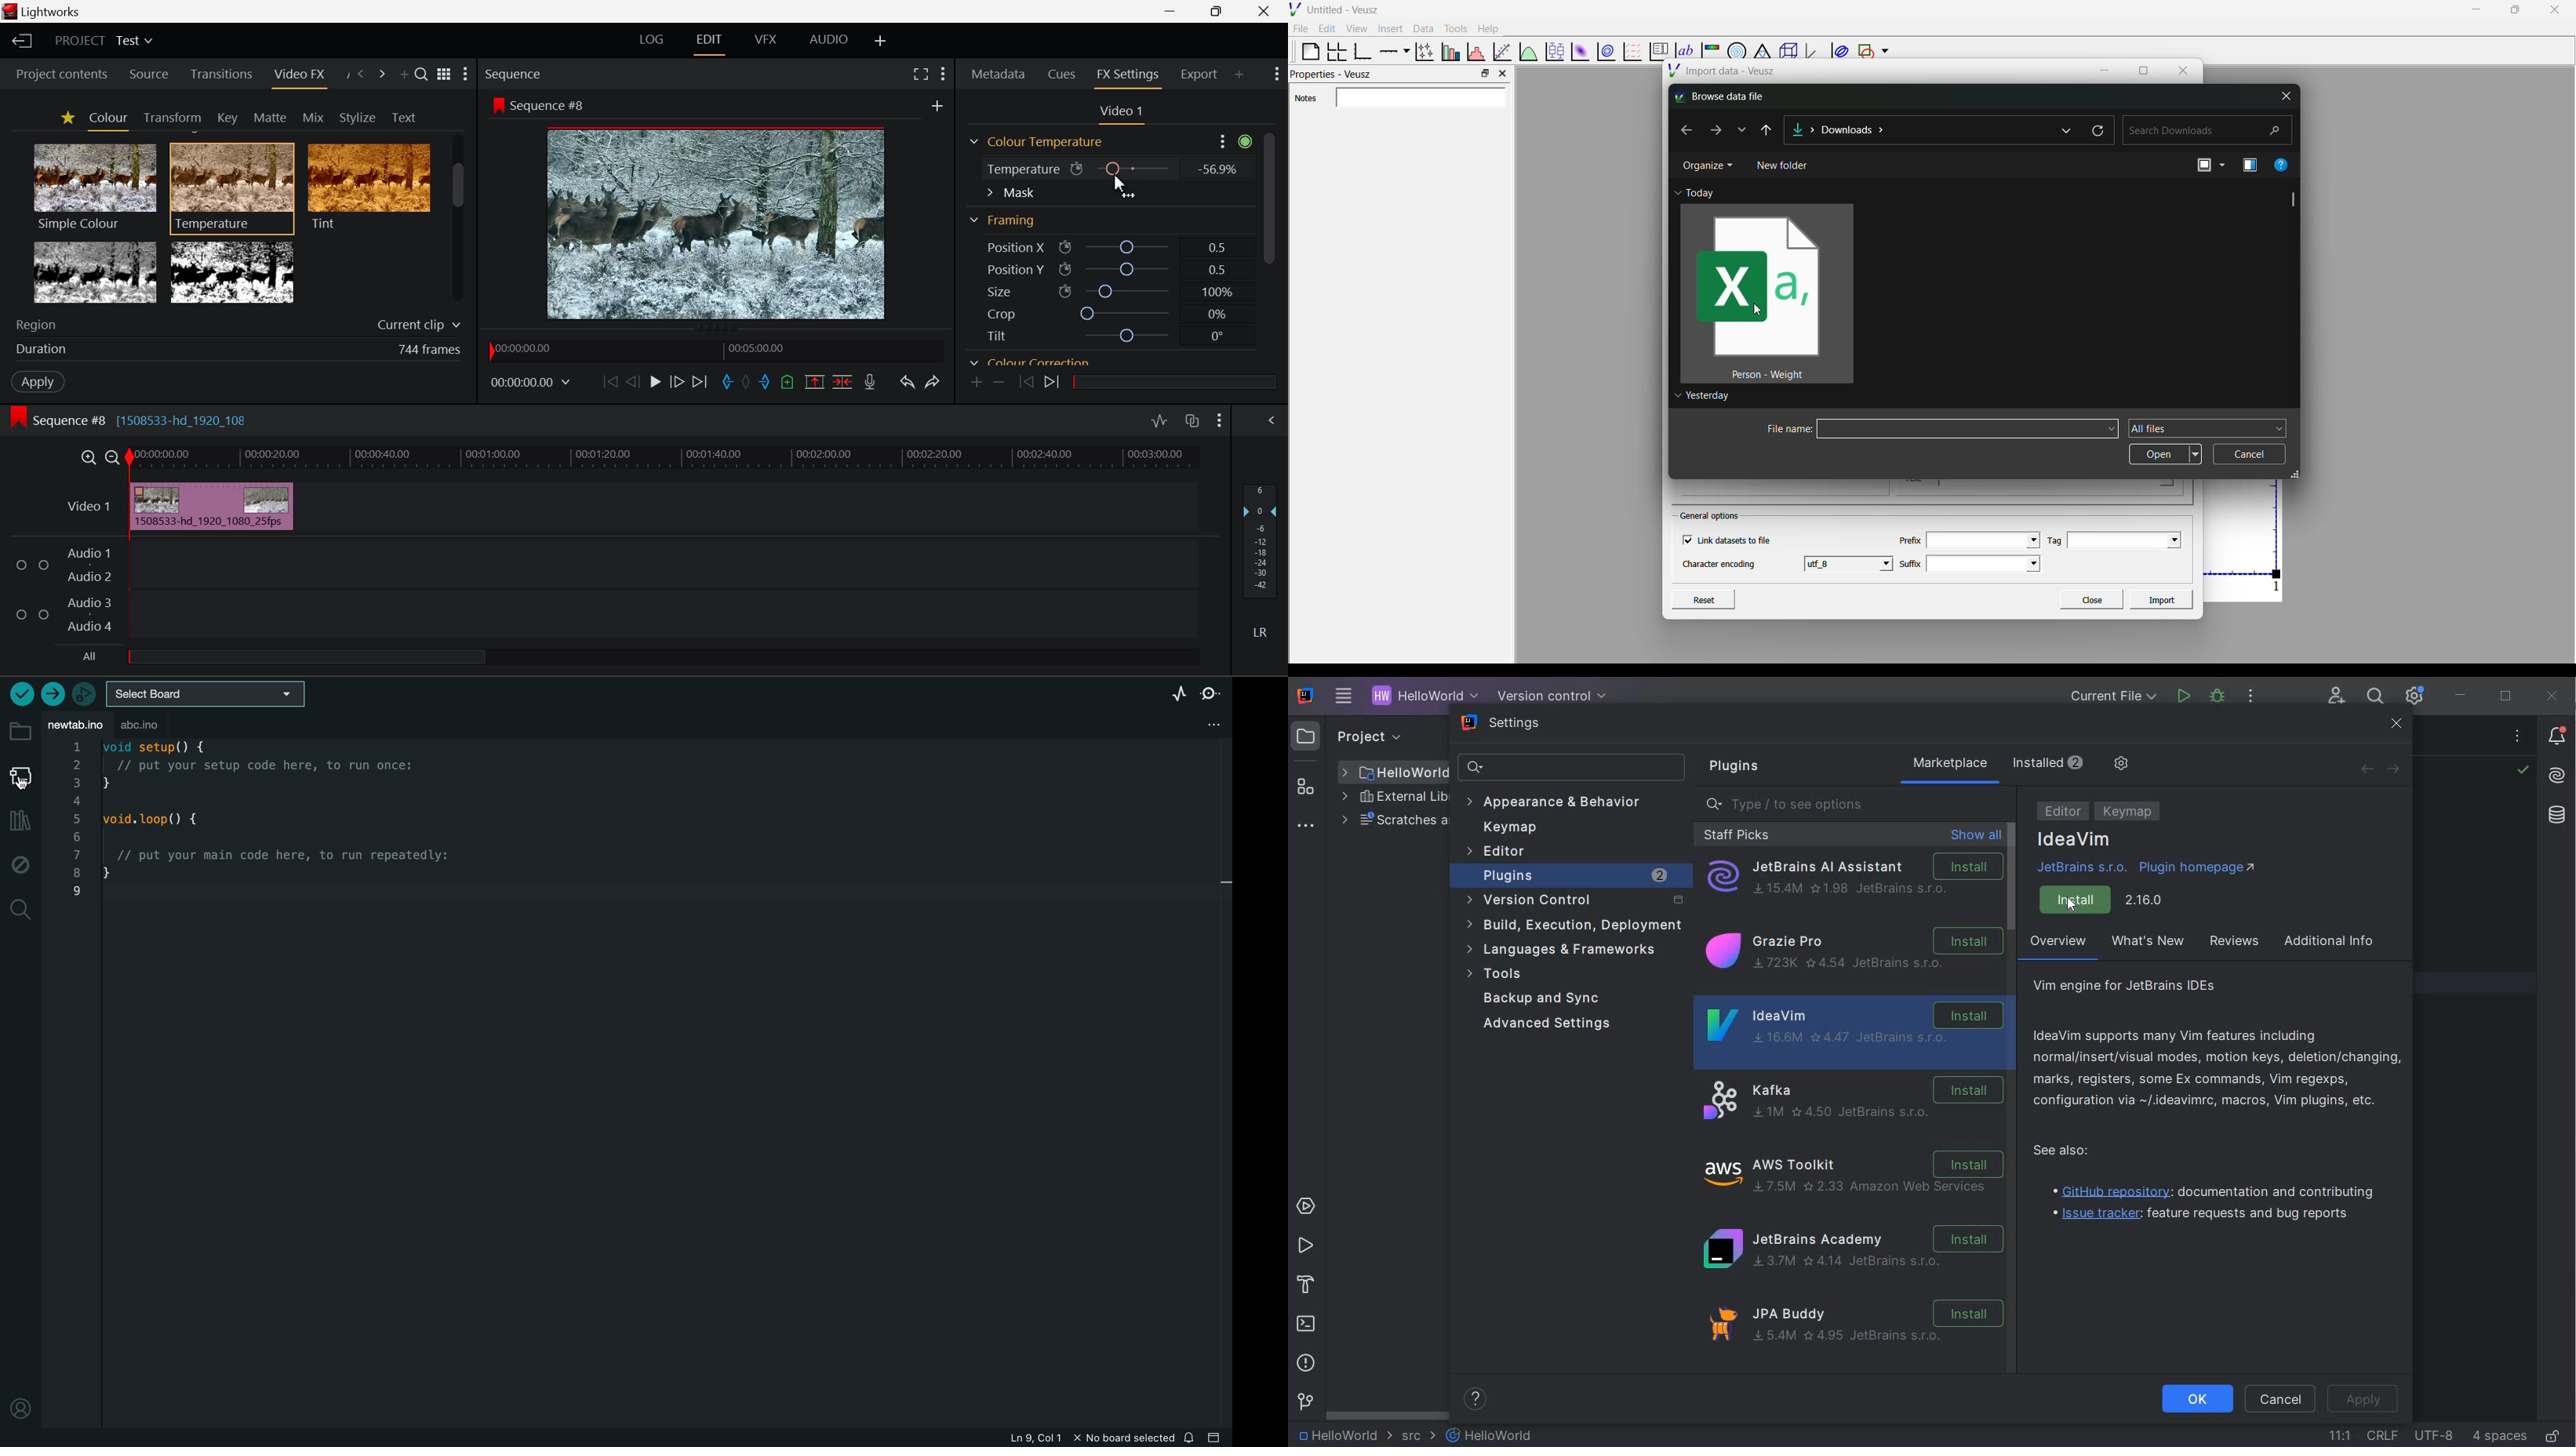  What do you see at coordinates (423, 76) in the screenshot?
I see `Search` at bounding box center [423, 76].